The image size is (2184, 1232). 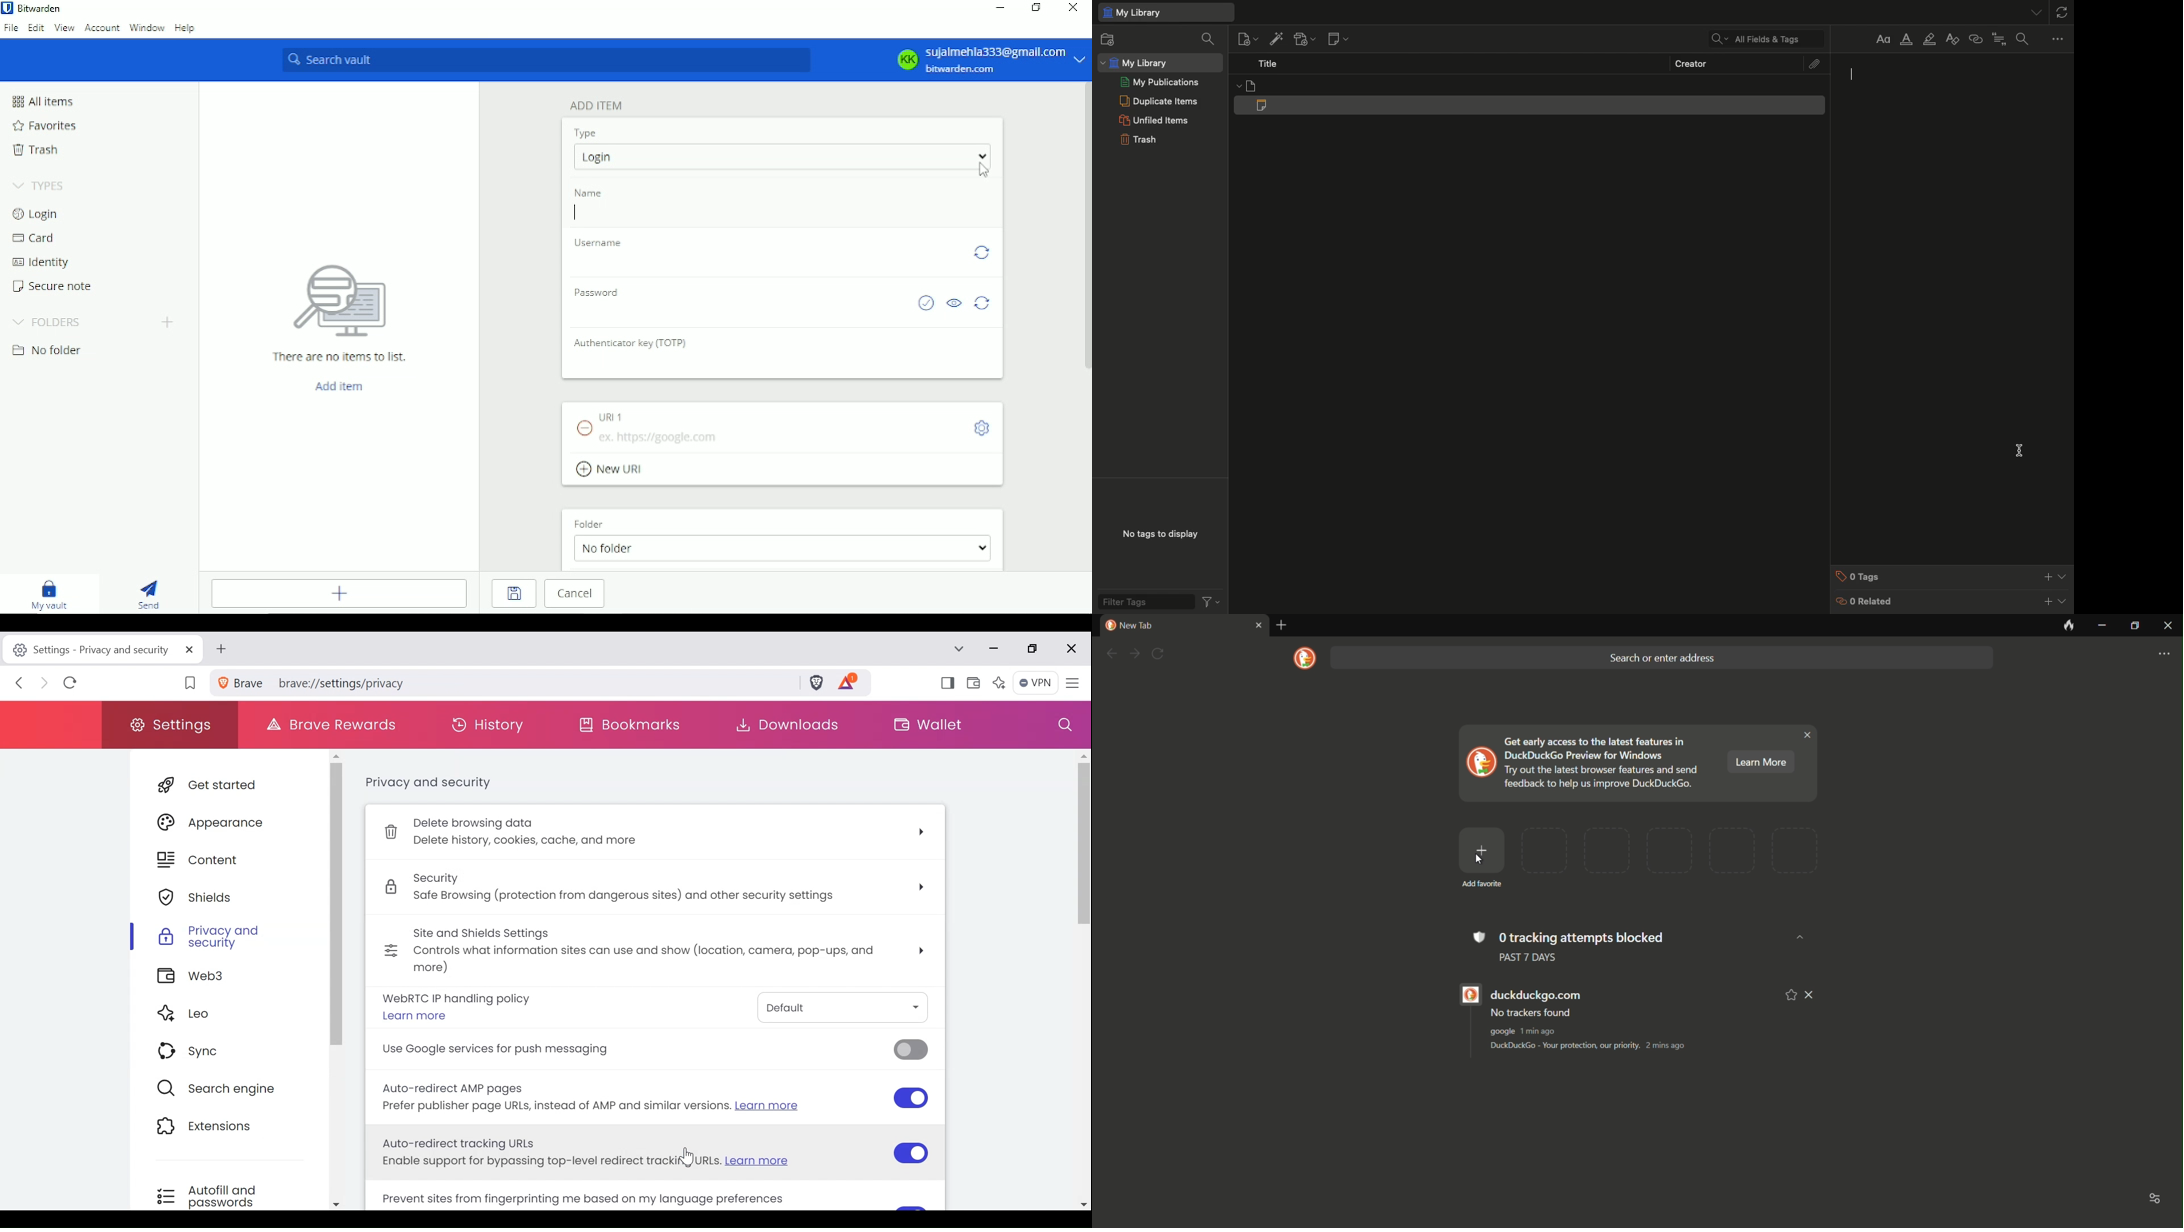 What do you see at coordinates (426, 783) in the screenshot?
I see `privacy and security` at bounding box center [426, 783].